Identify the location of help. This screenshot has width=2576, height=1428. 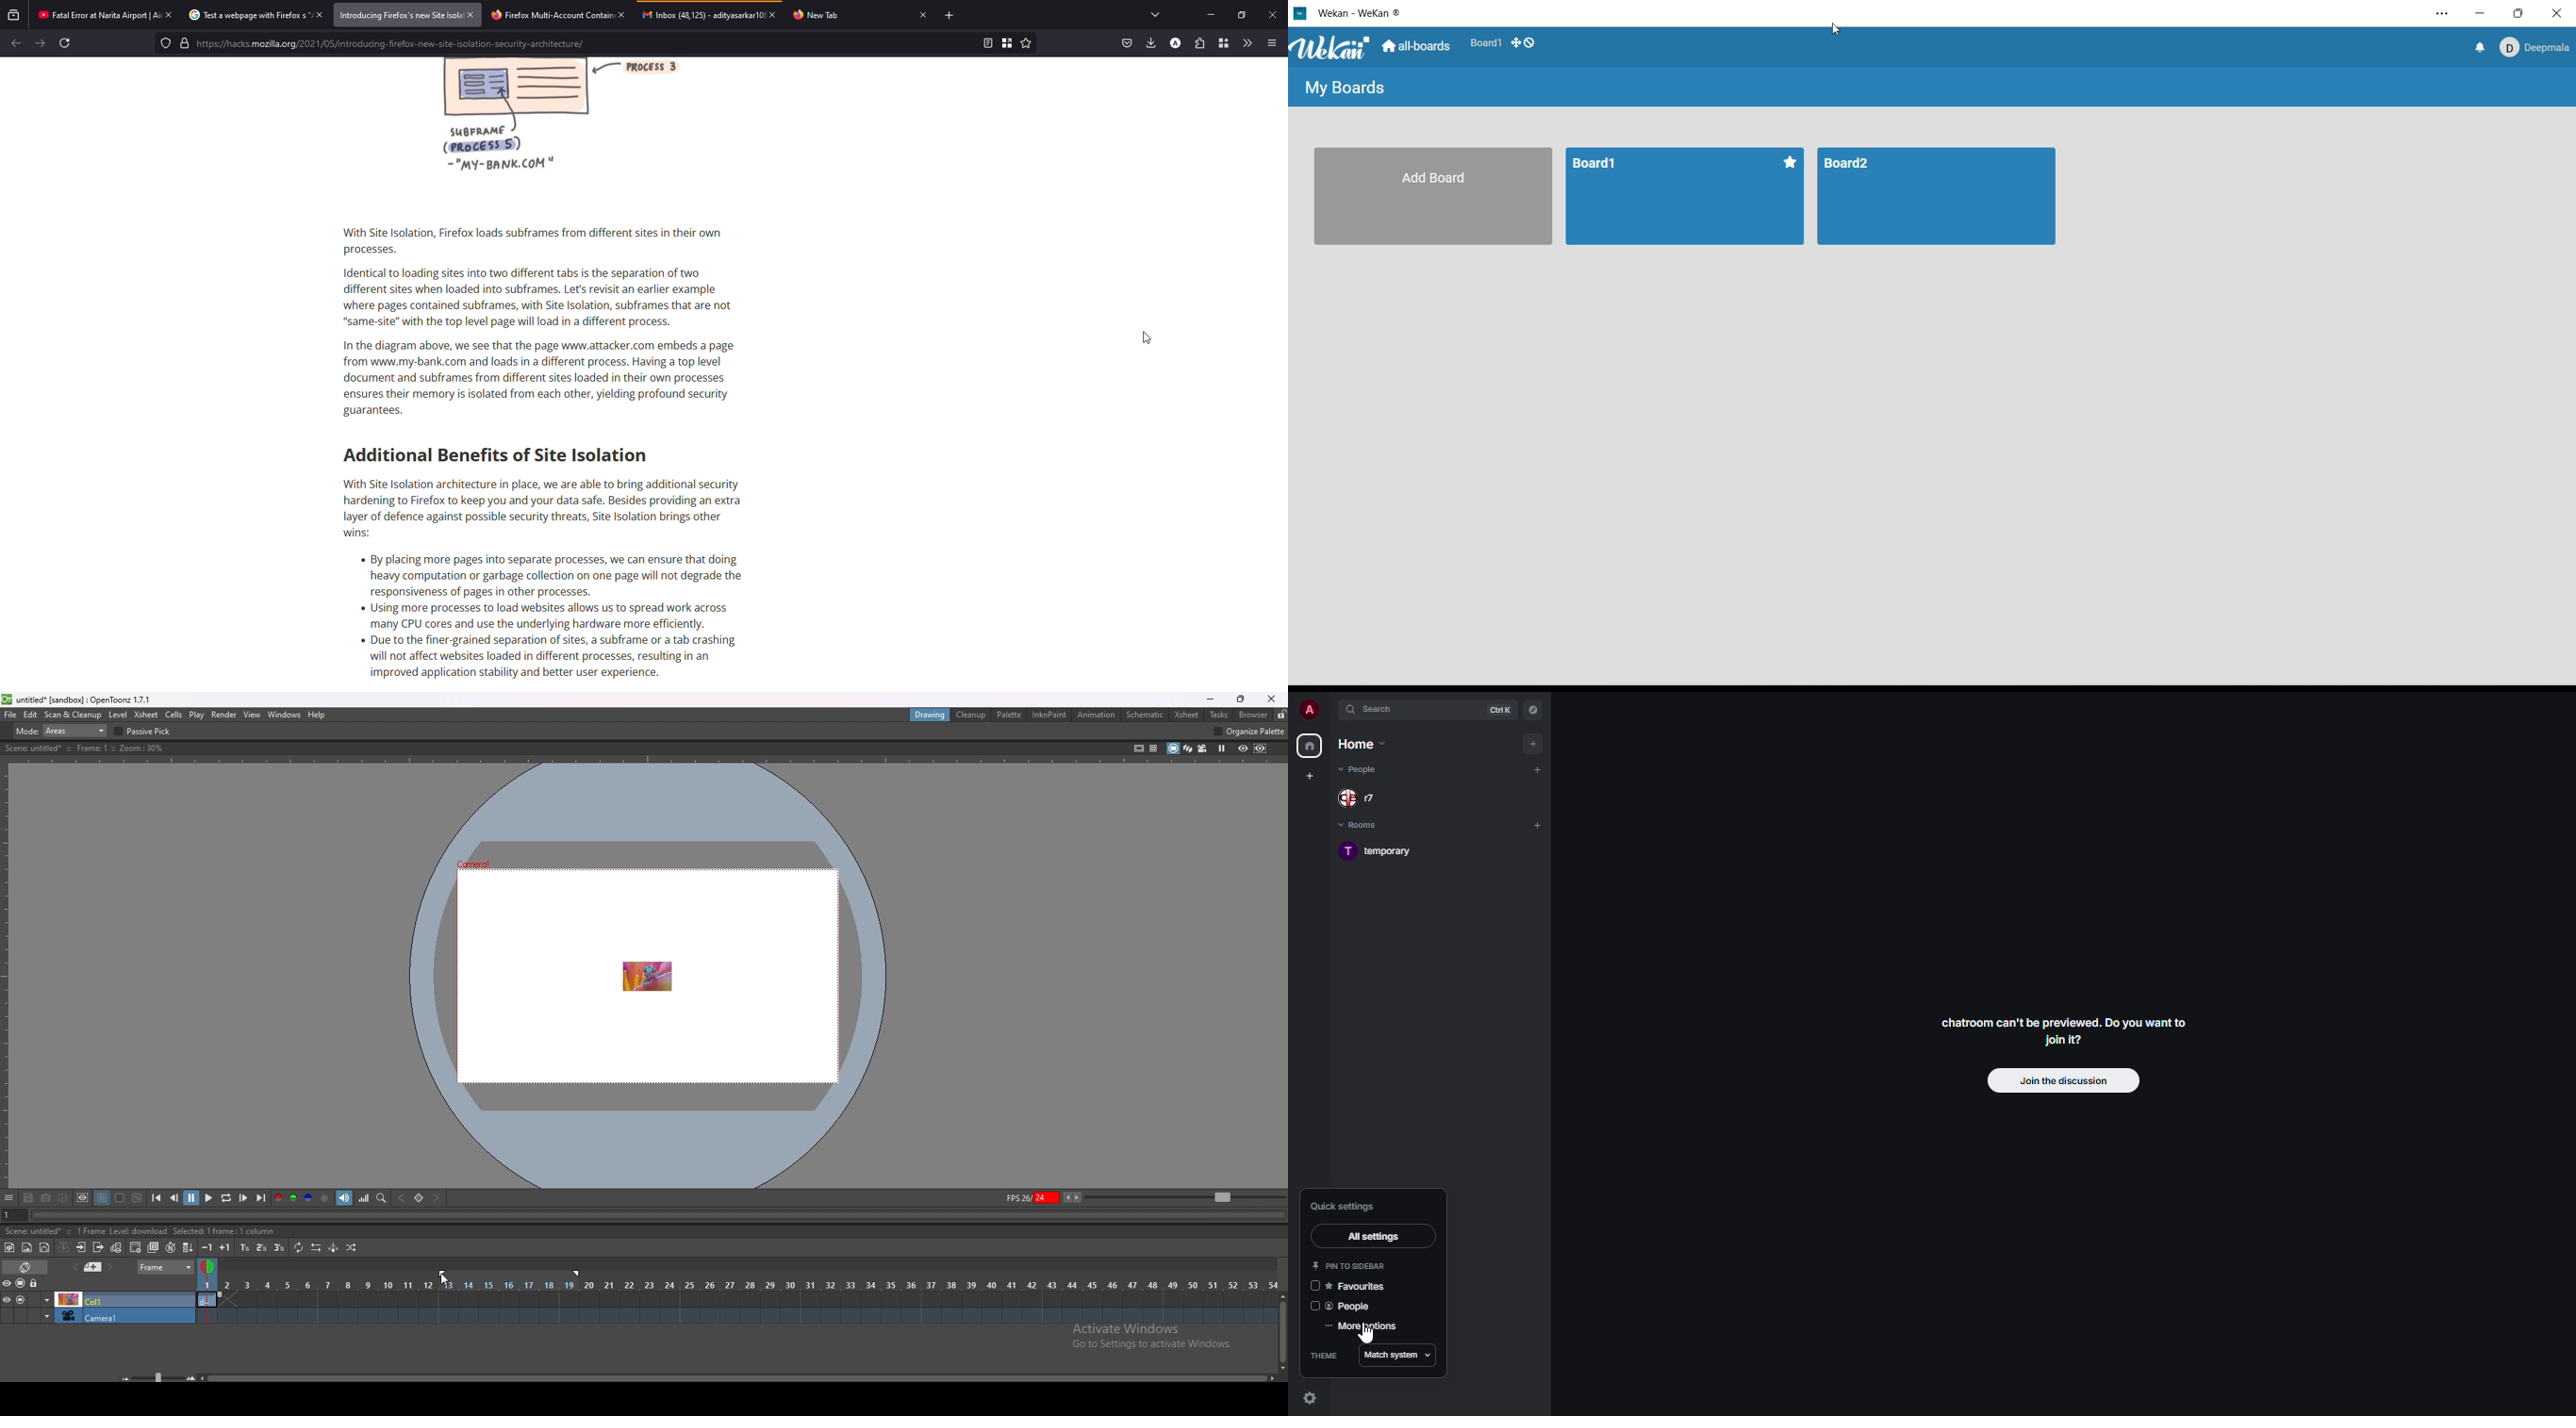
(316, 715).